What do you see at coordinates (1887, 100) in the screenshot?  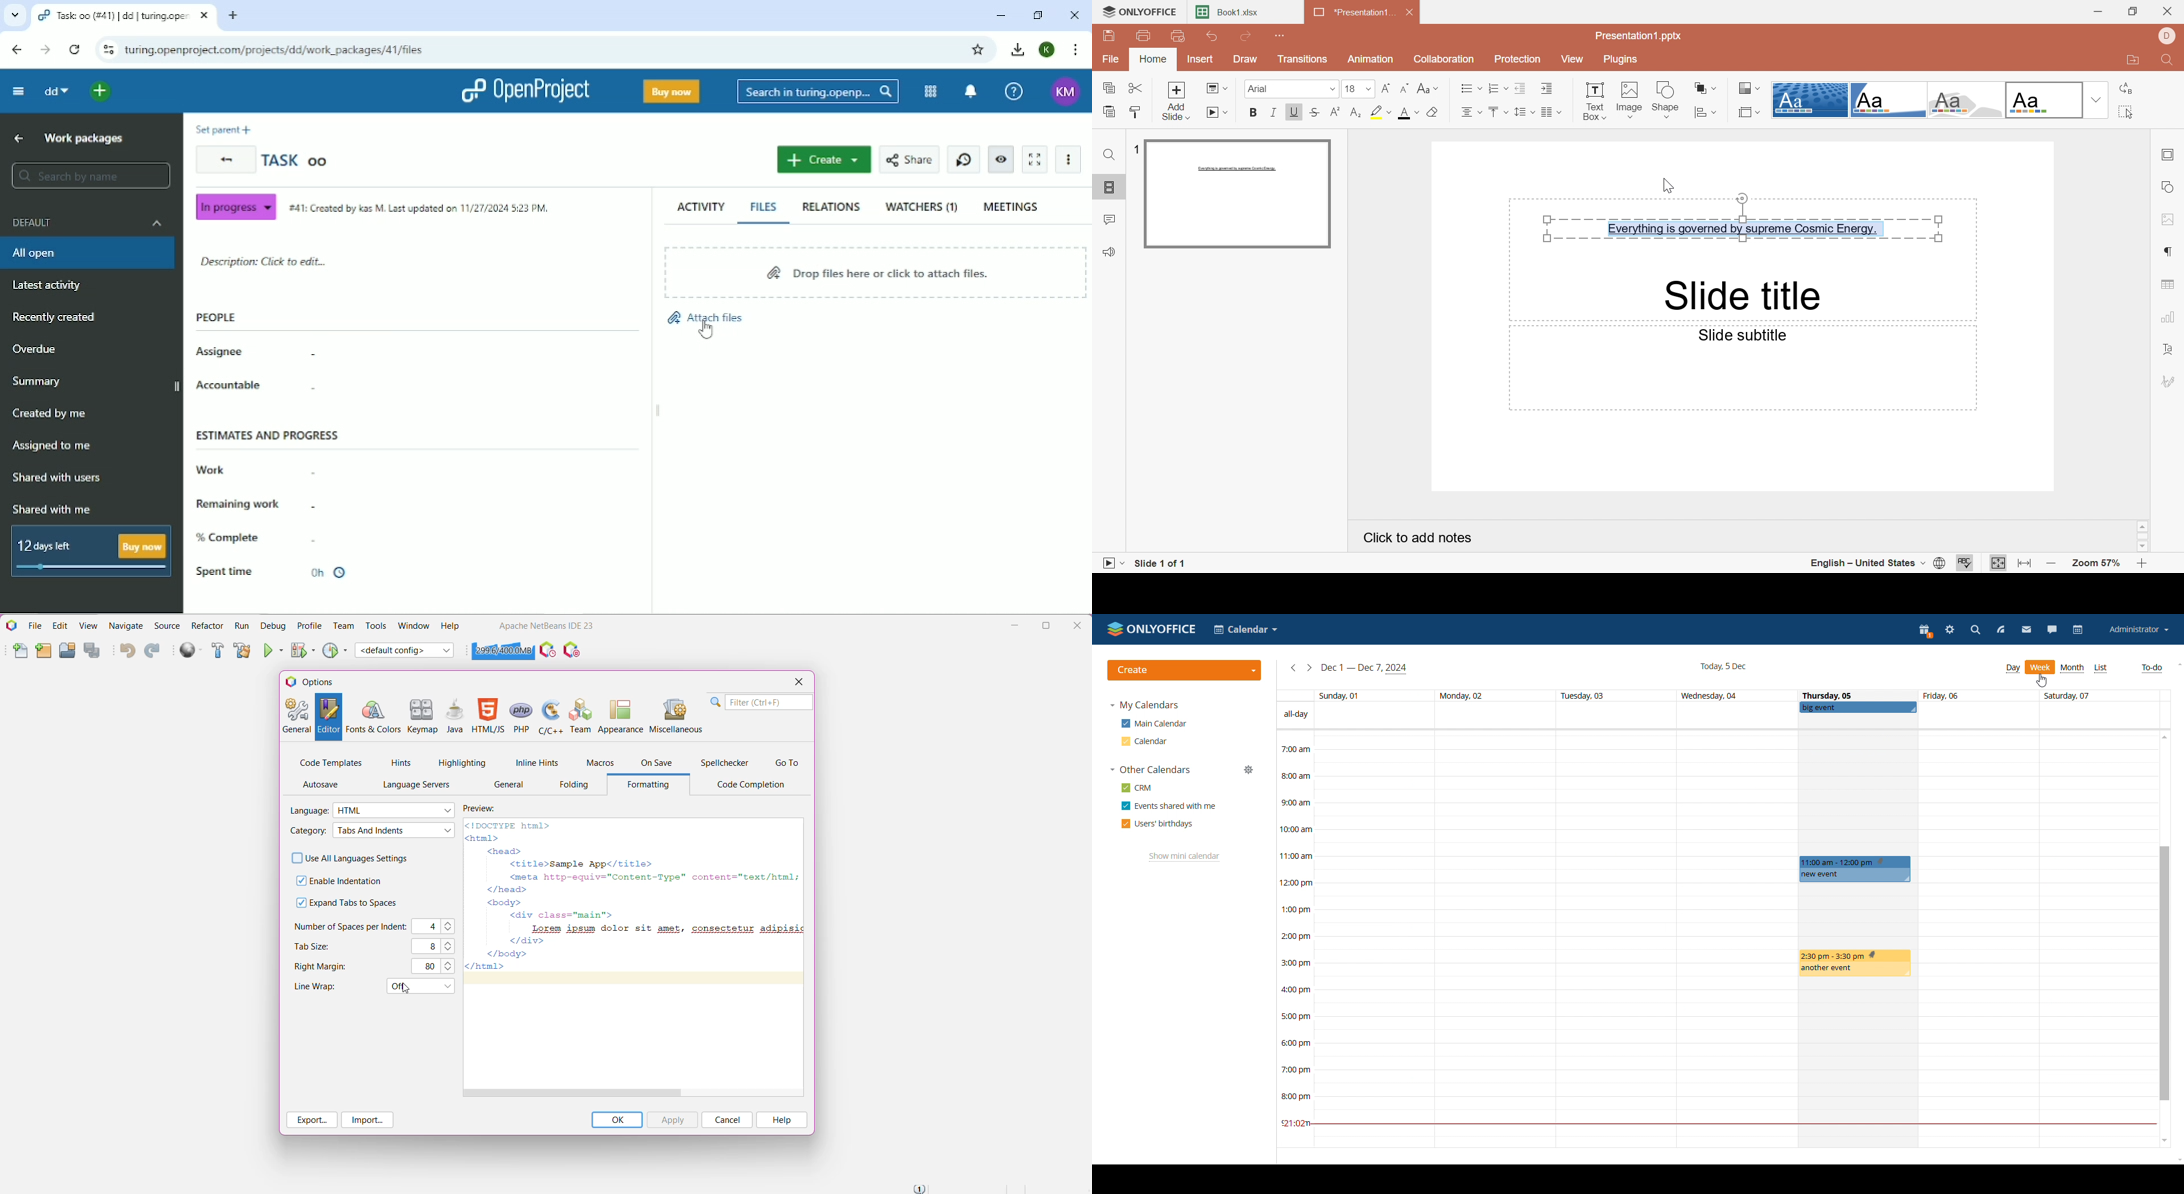 I see `Corner` at bounding box center [1887, 100].